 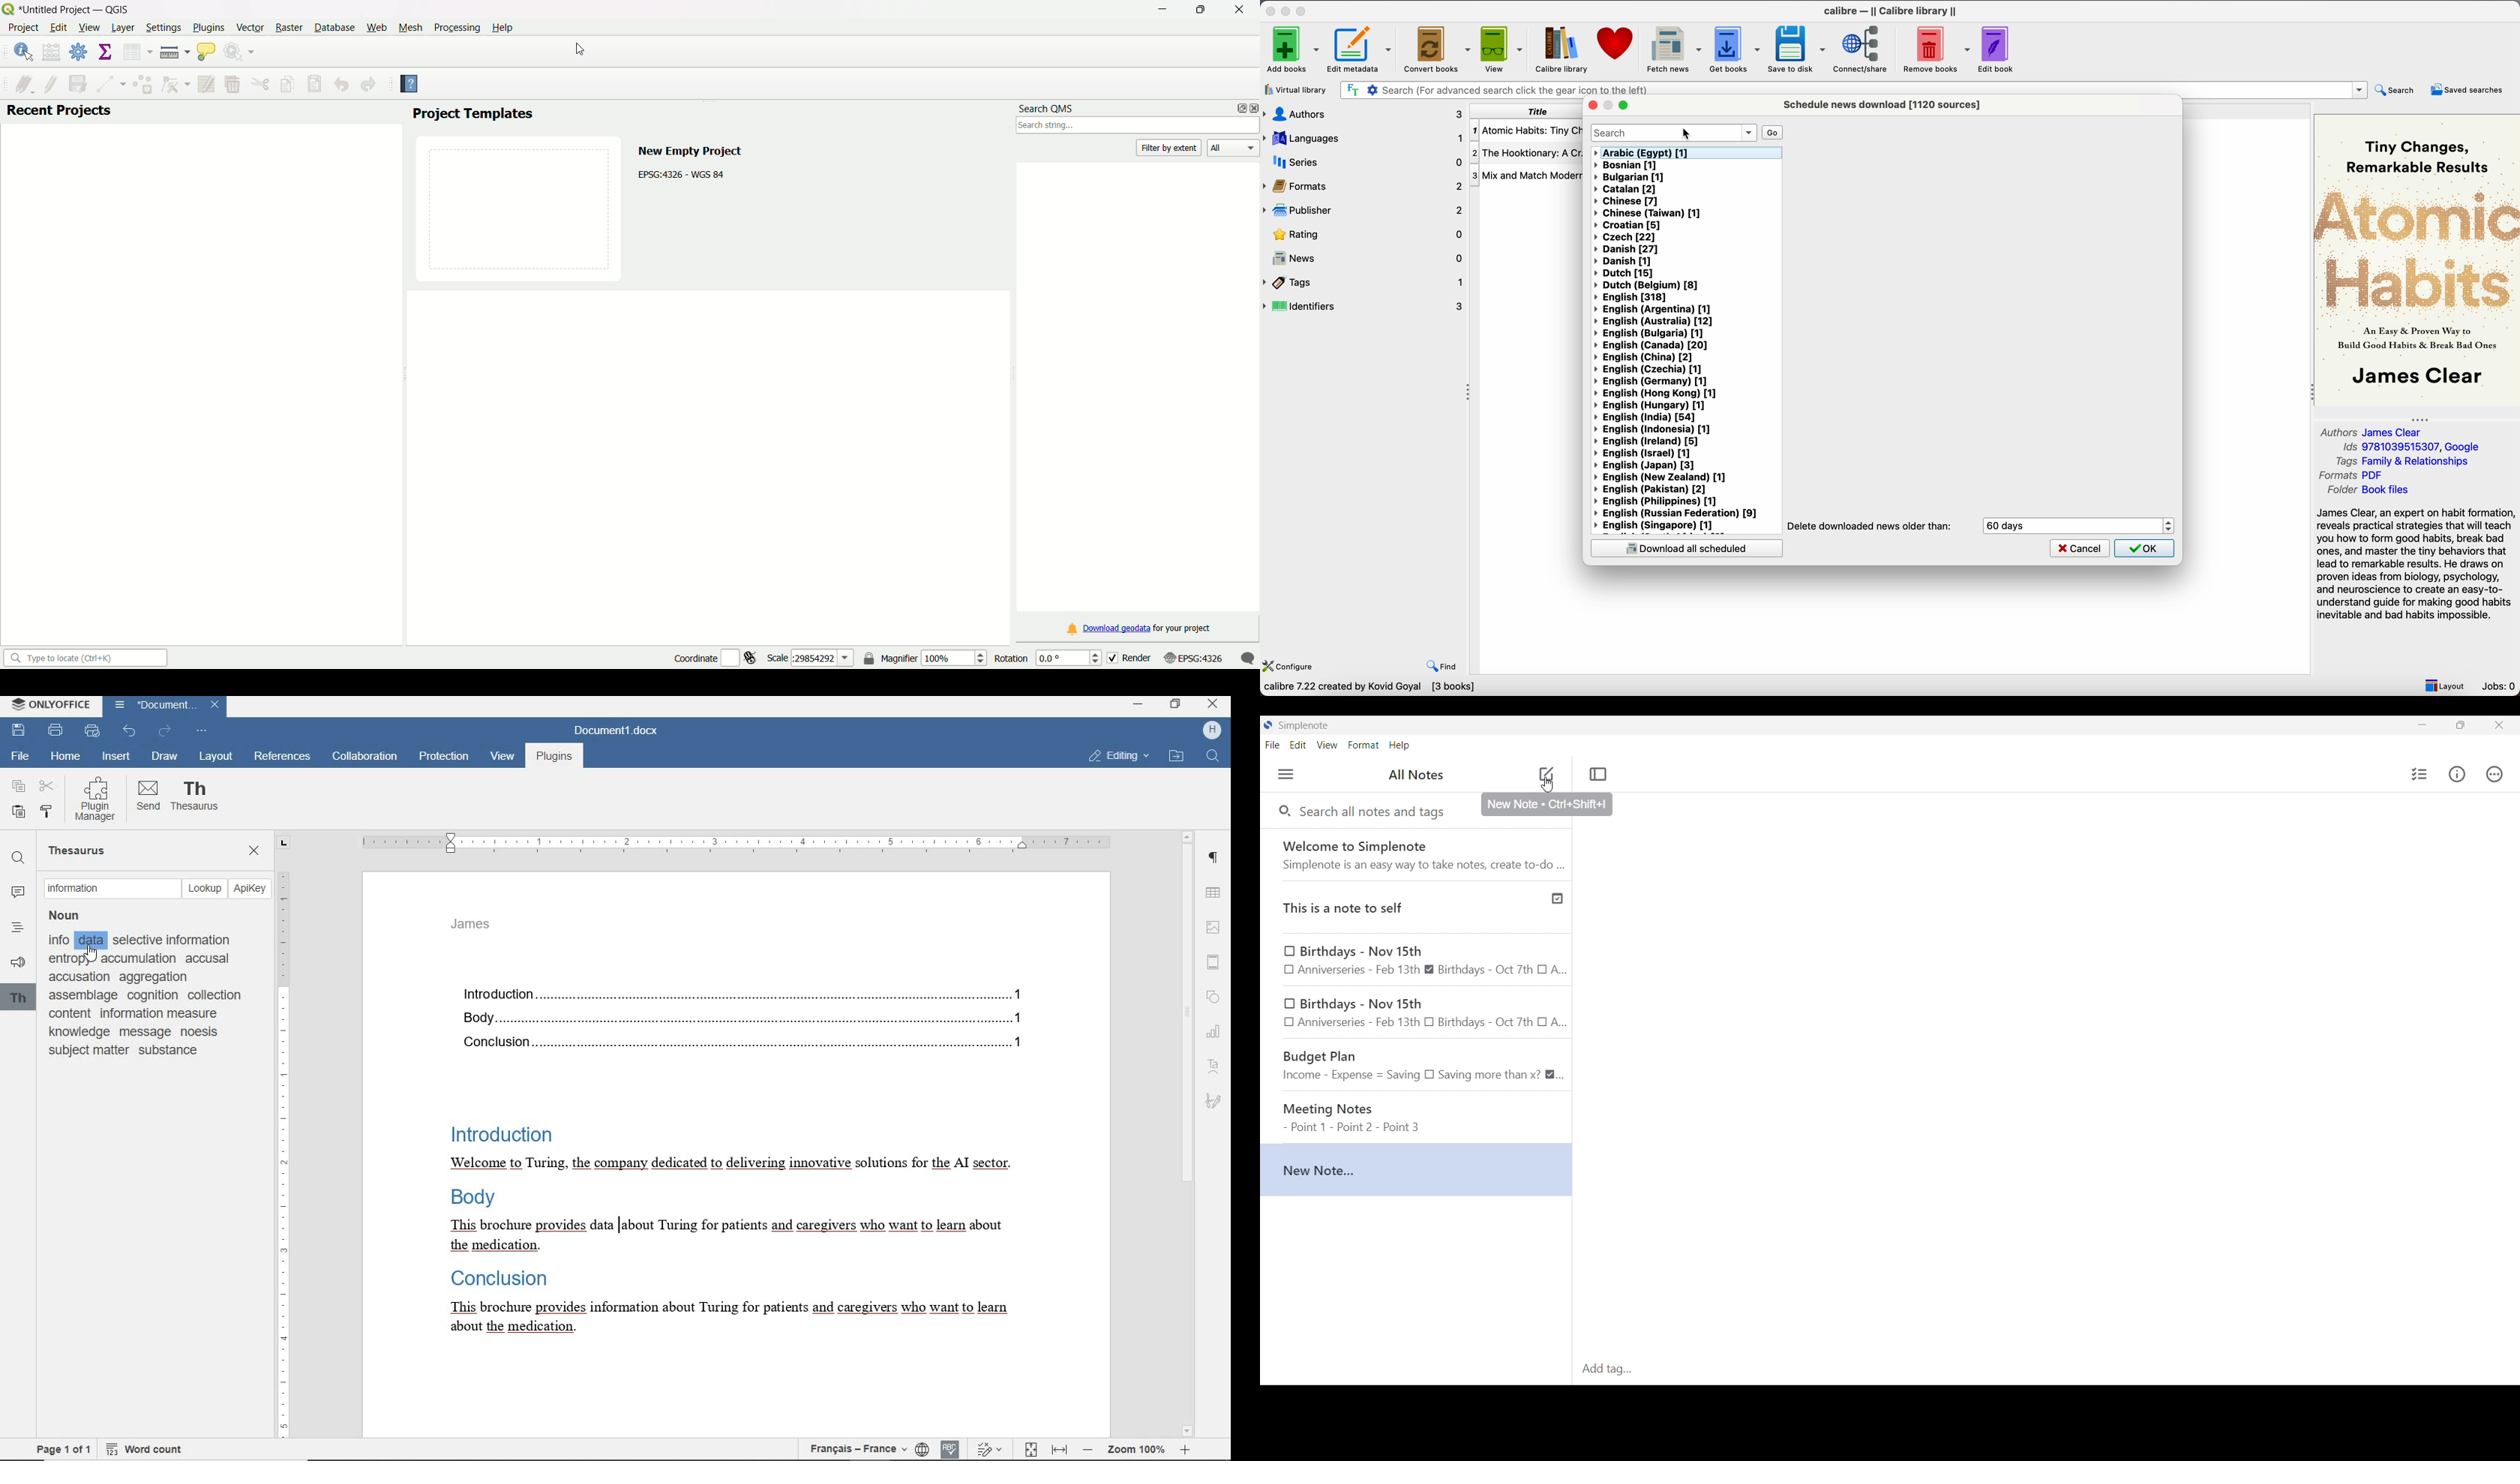 I want to click on find, so click(x=1442, y=667).